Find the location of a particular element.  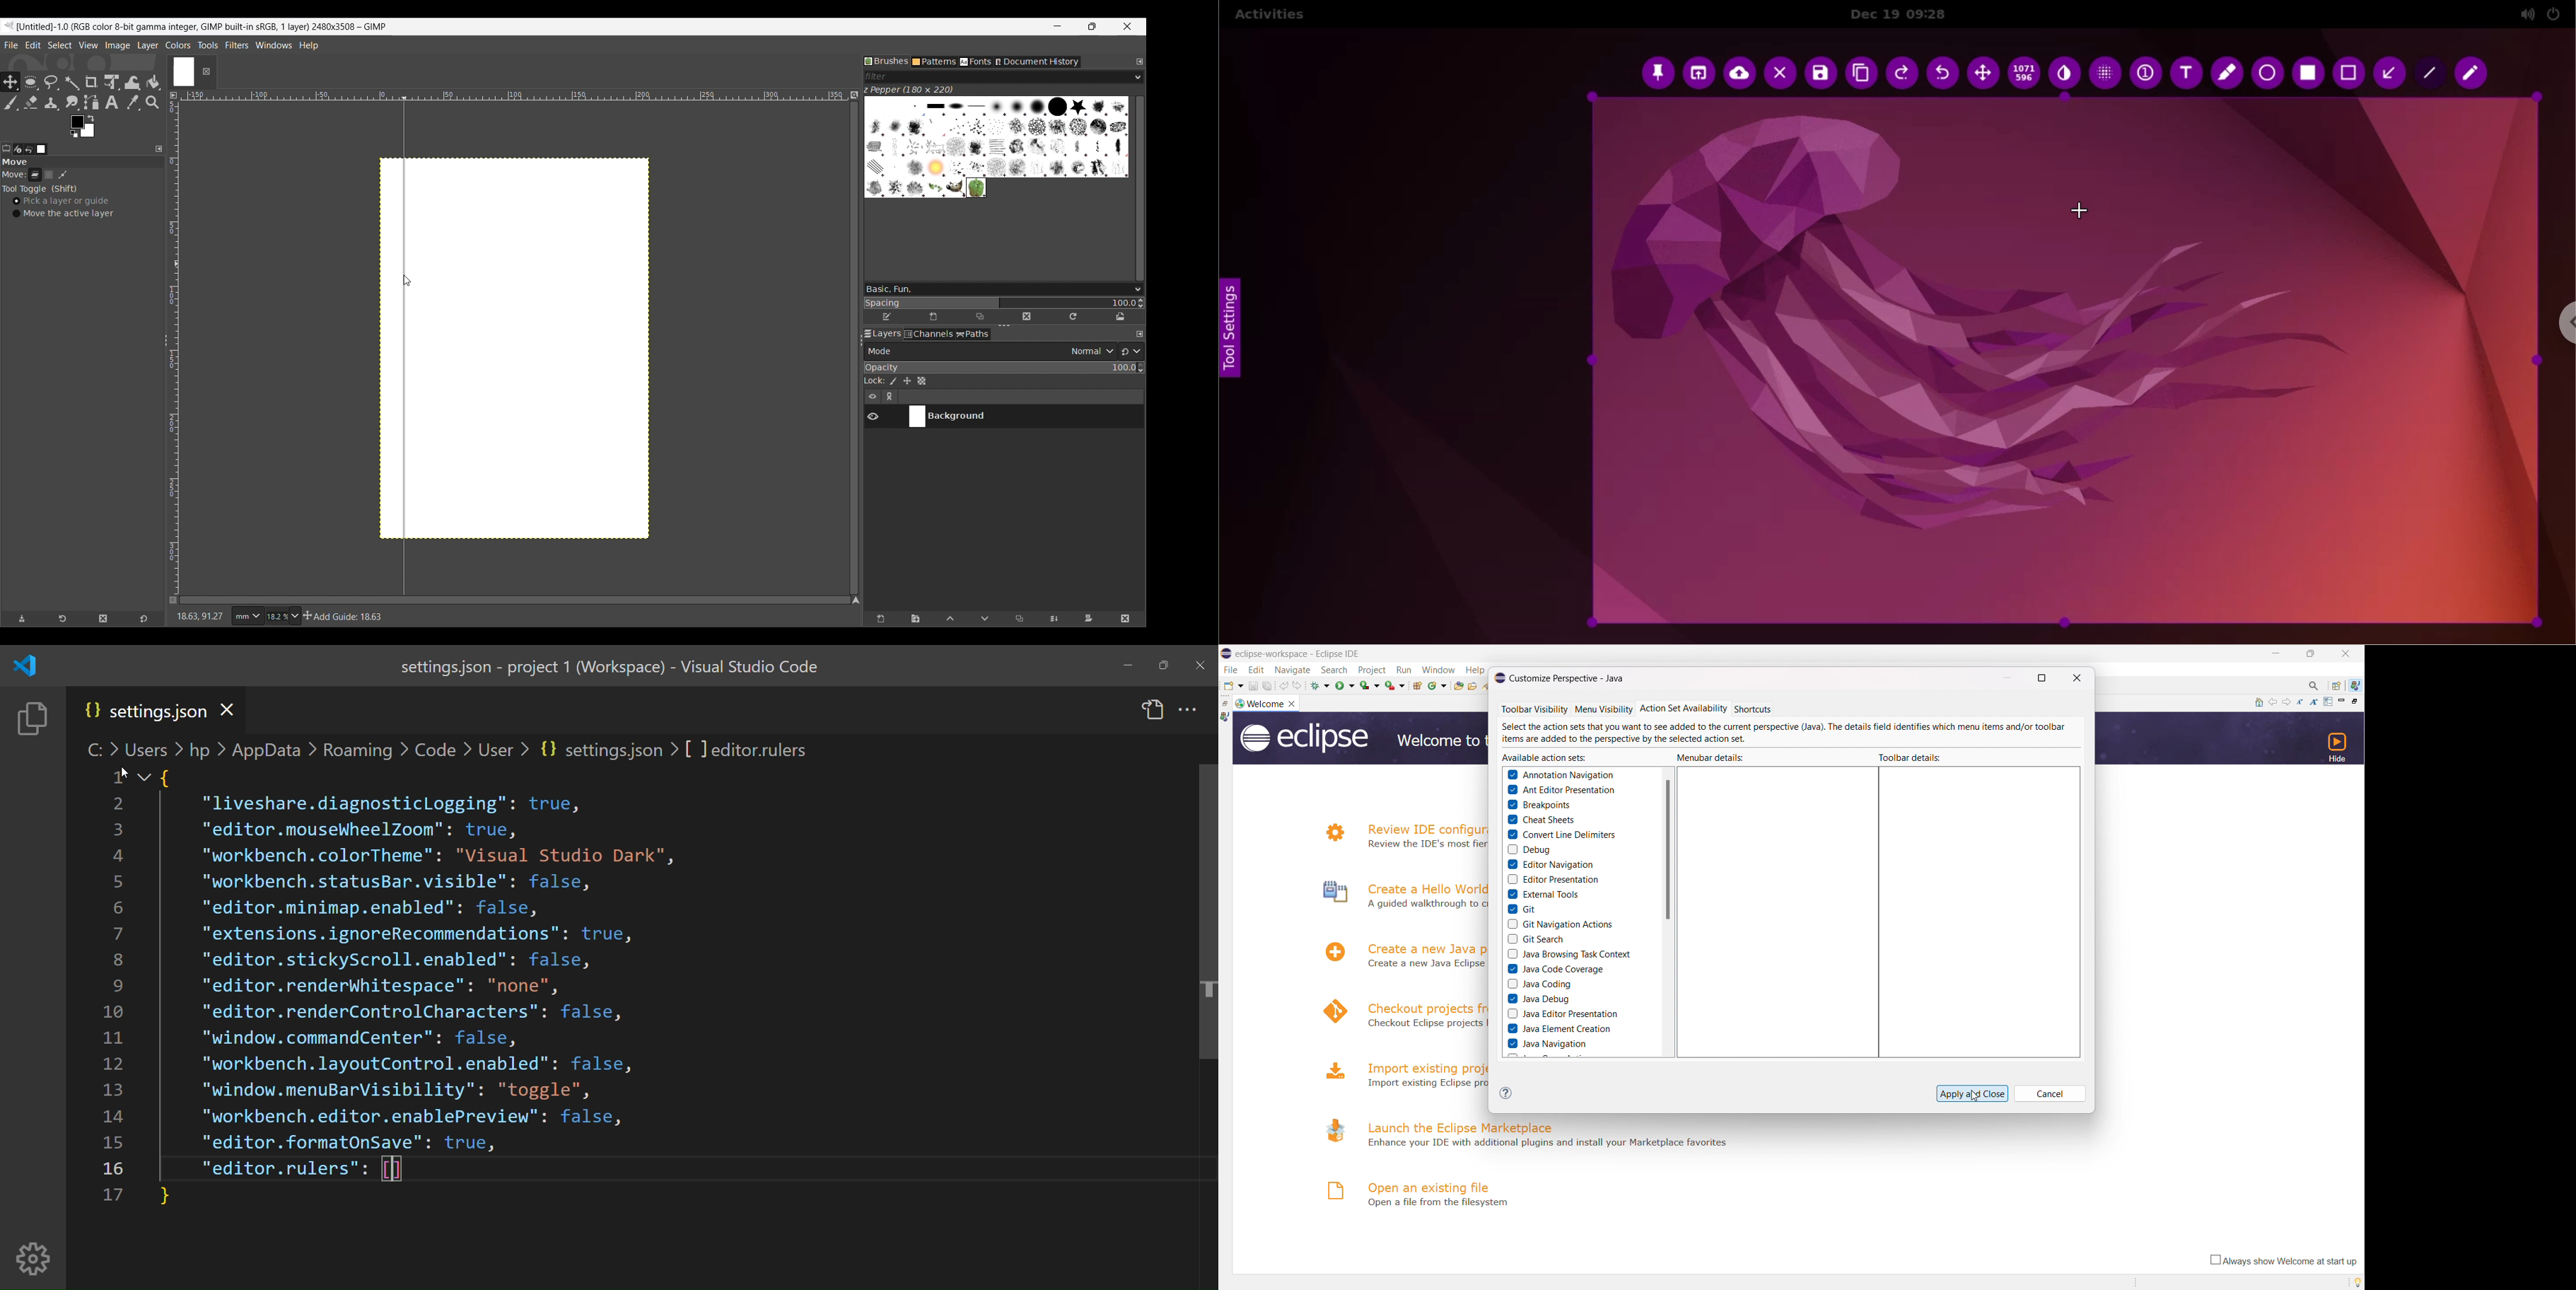

explorer is located at coordinates (30, 720).